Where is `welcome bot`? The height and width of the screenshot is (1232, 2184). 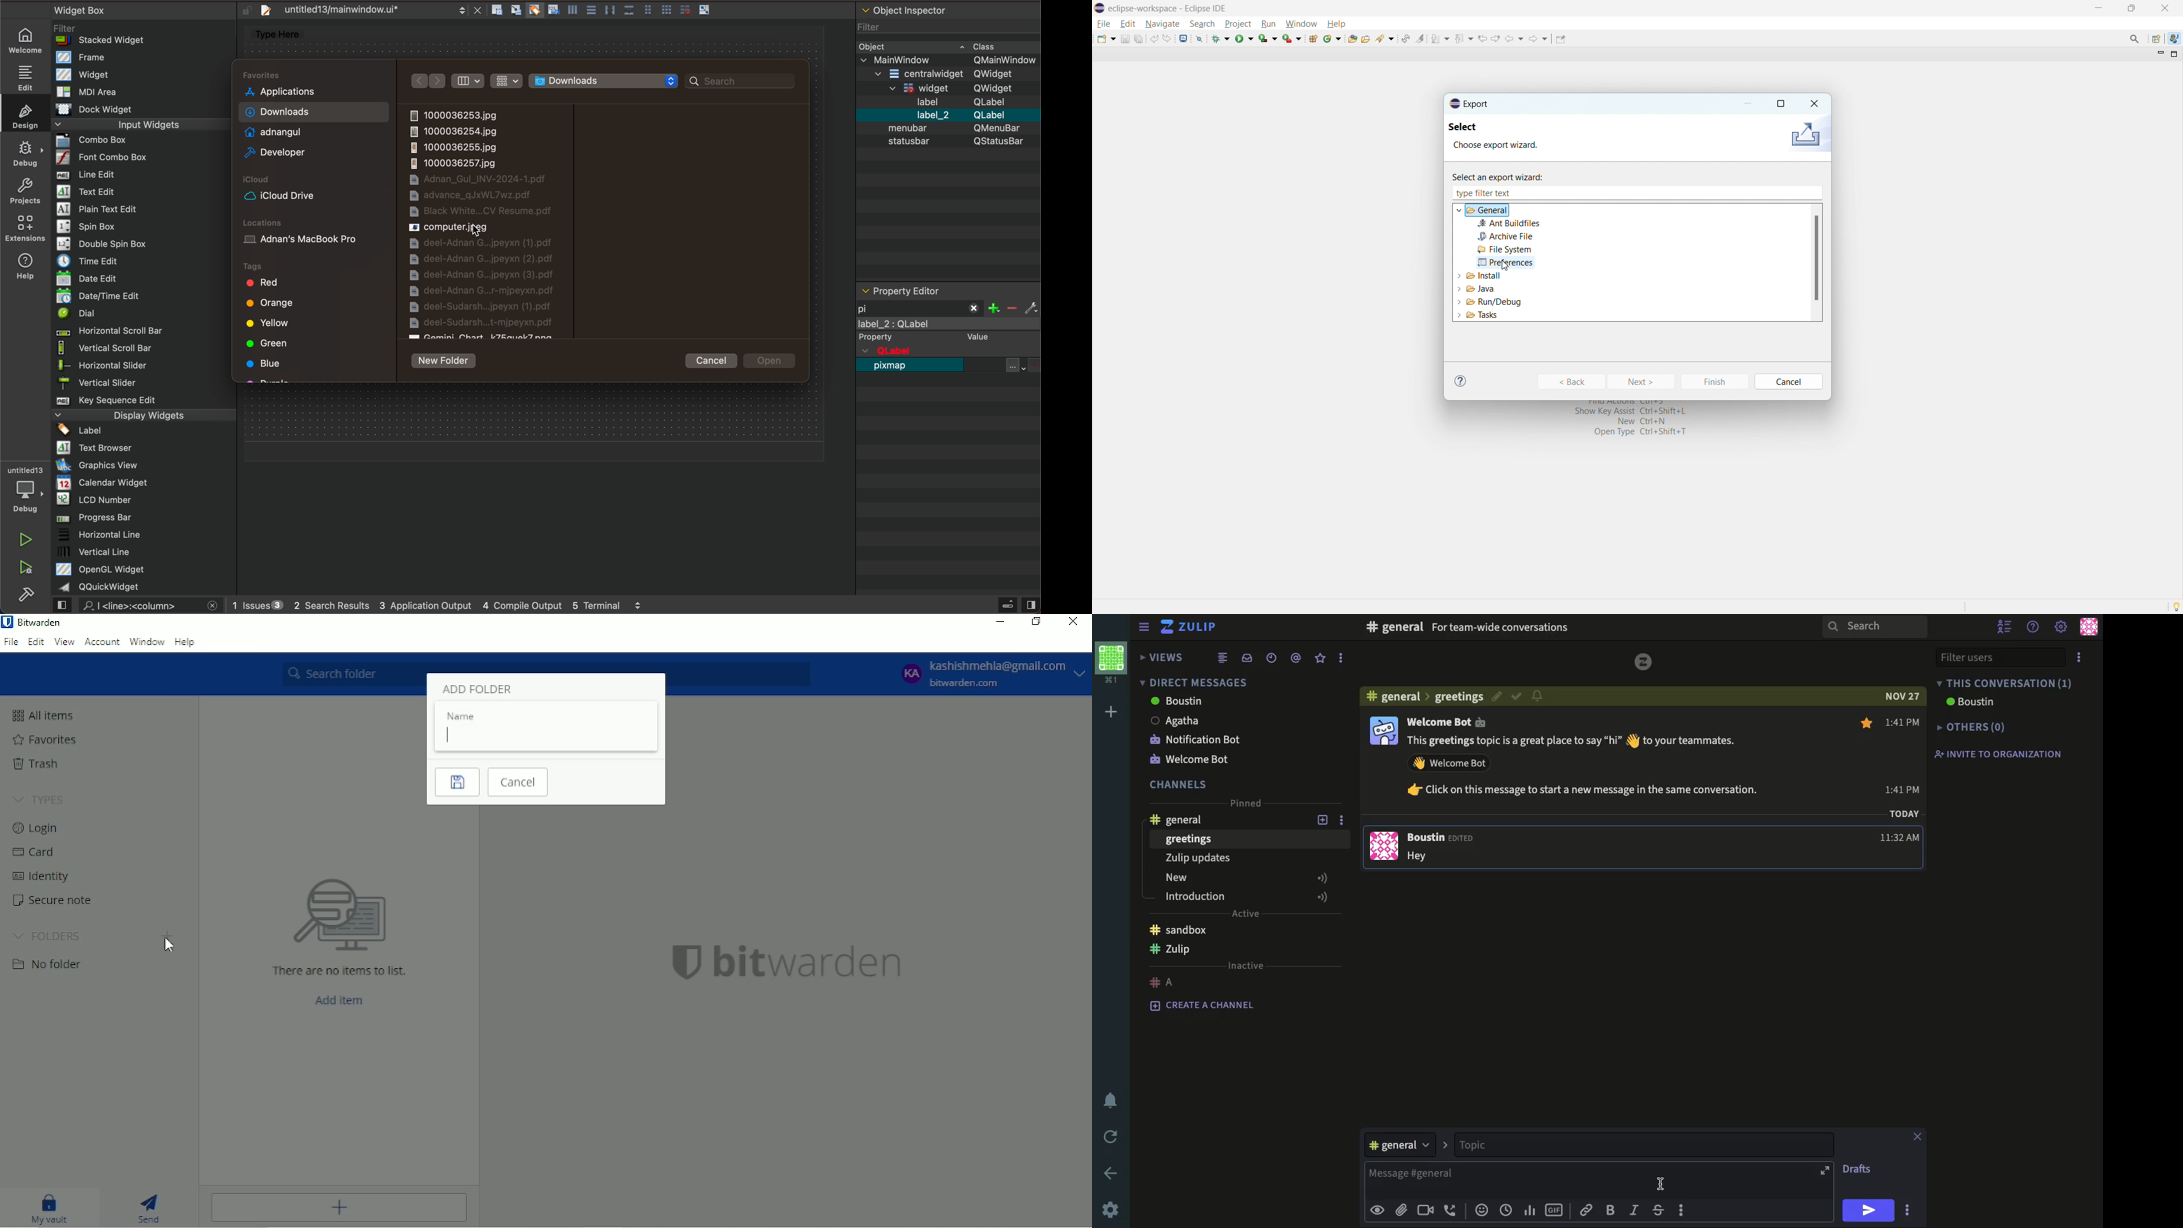 welcome bot is located at coordinates (1192, 761).